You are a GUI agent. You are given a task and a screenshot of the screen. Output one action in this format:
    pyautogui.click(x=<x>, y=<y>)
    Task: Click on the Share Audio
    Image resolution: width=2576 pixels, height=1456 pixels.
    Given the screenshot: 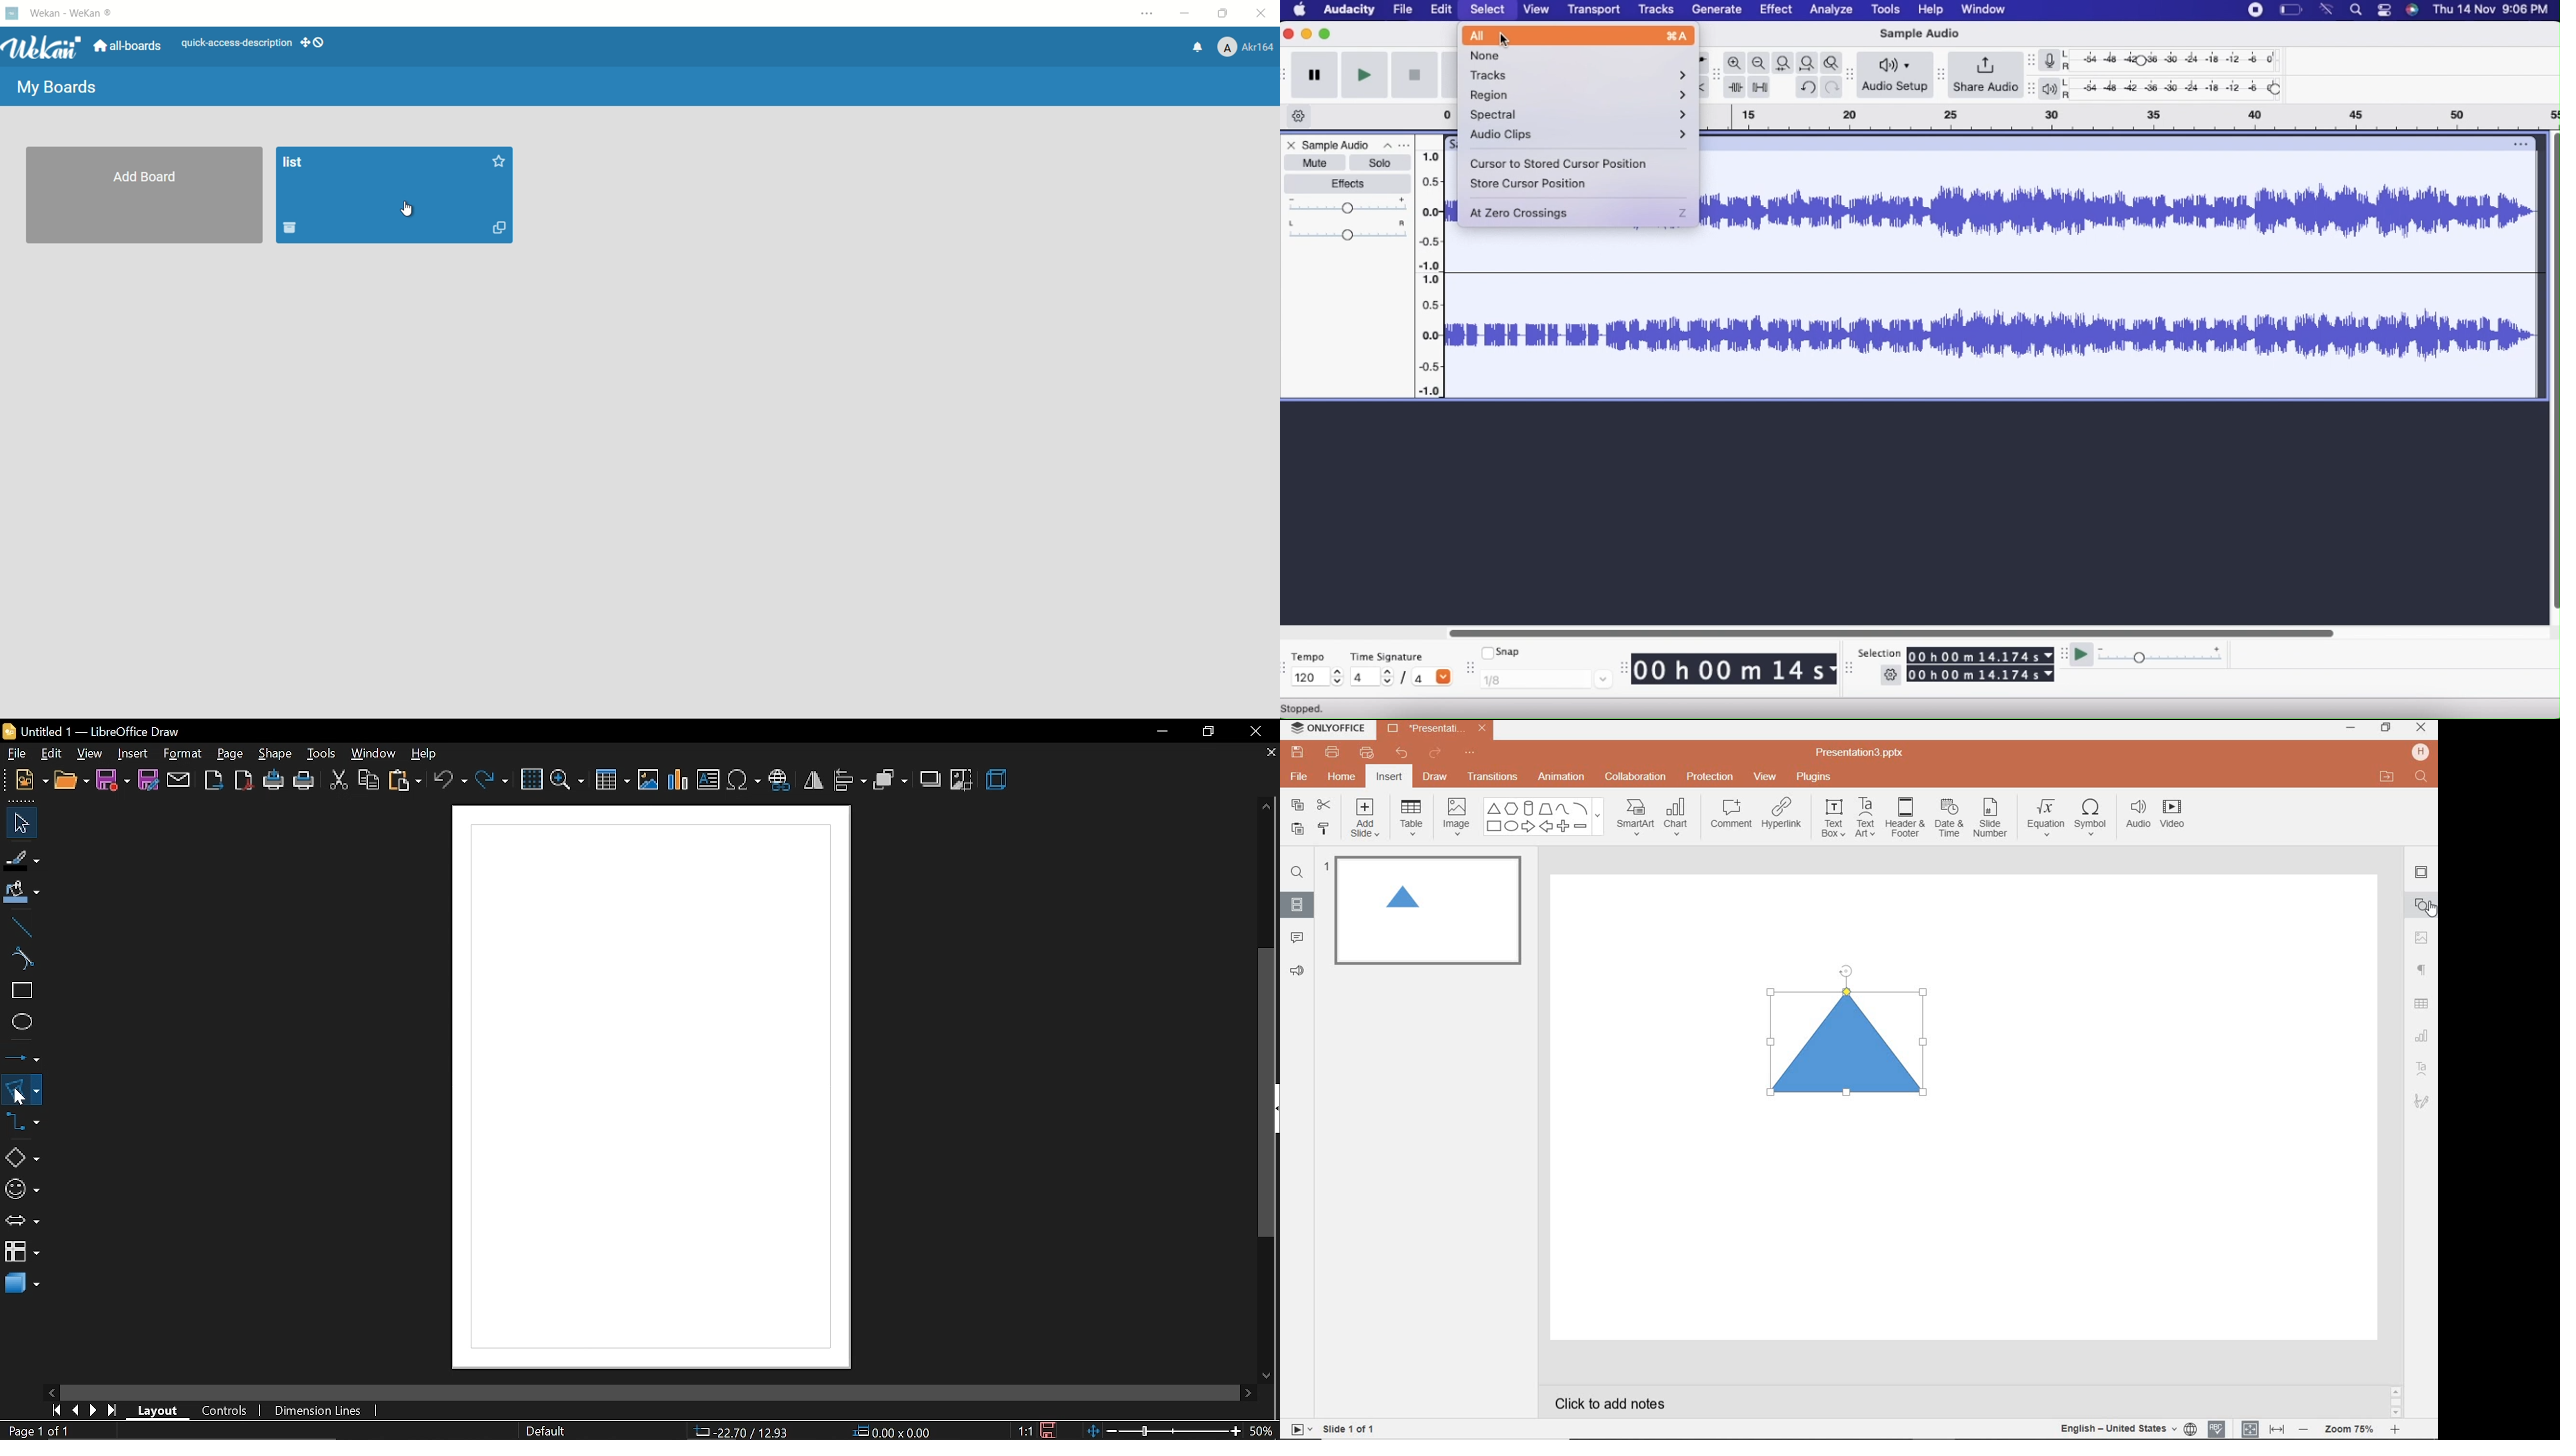 What is the action you would take?
    pyautogui.click(x=1986, y=75)
    